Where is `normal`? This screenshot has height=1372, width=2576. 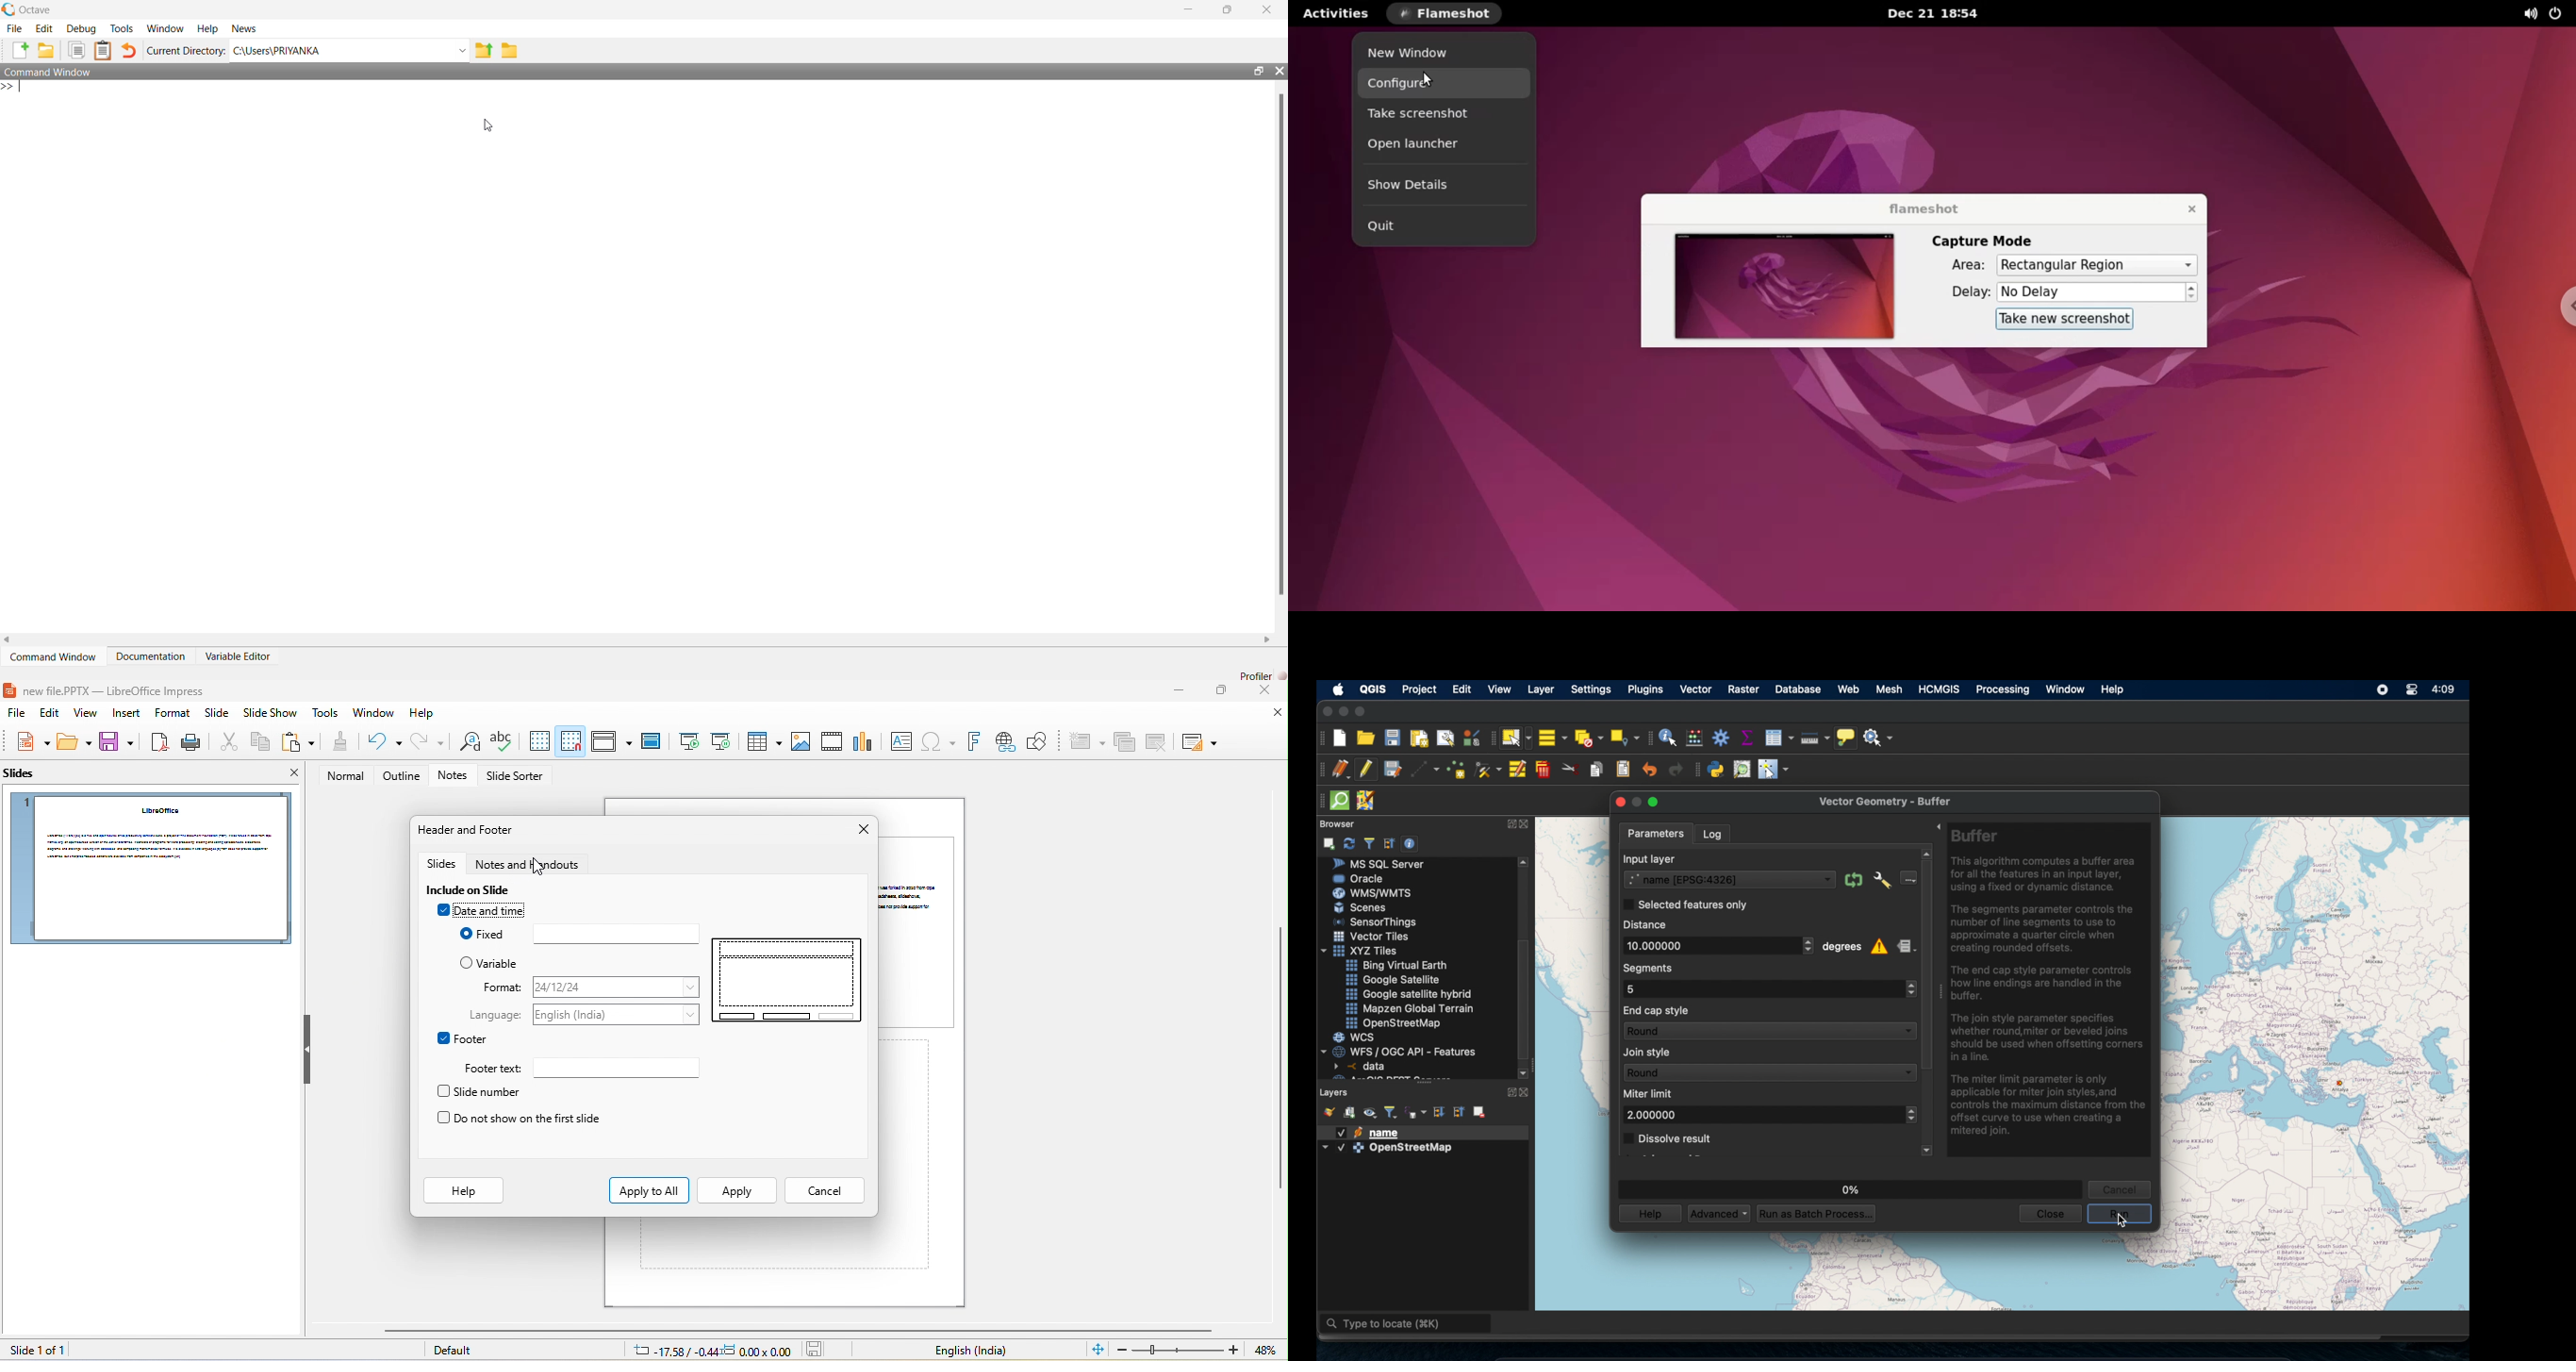
normal is located at coordinates (340, 776).